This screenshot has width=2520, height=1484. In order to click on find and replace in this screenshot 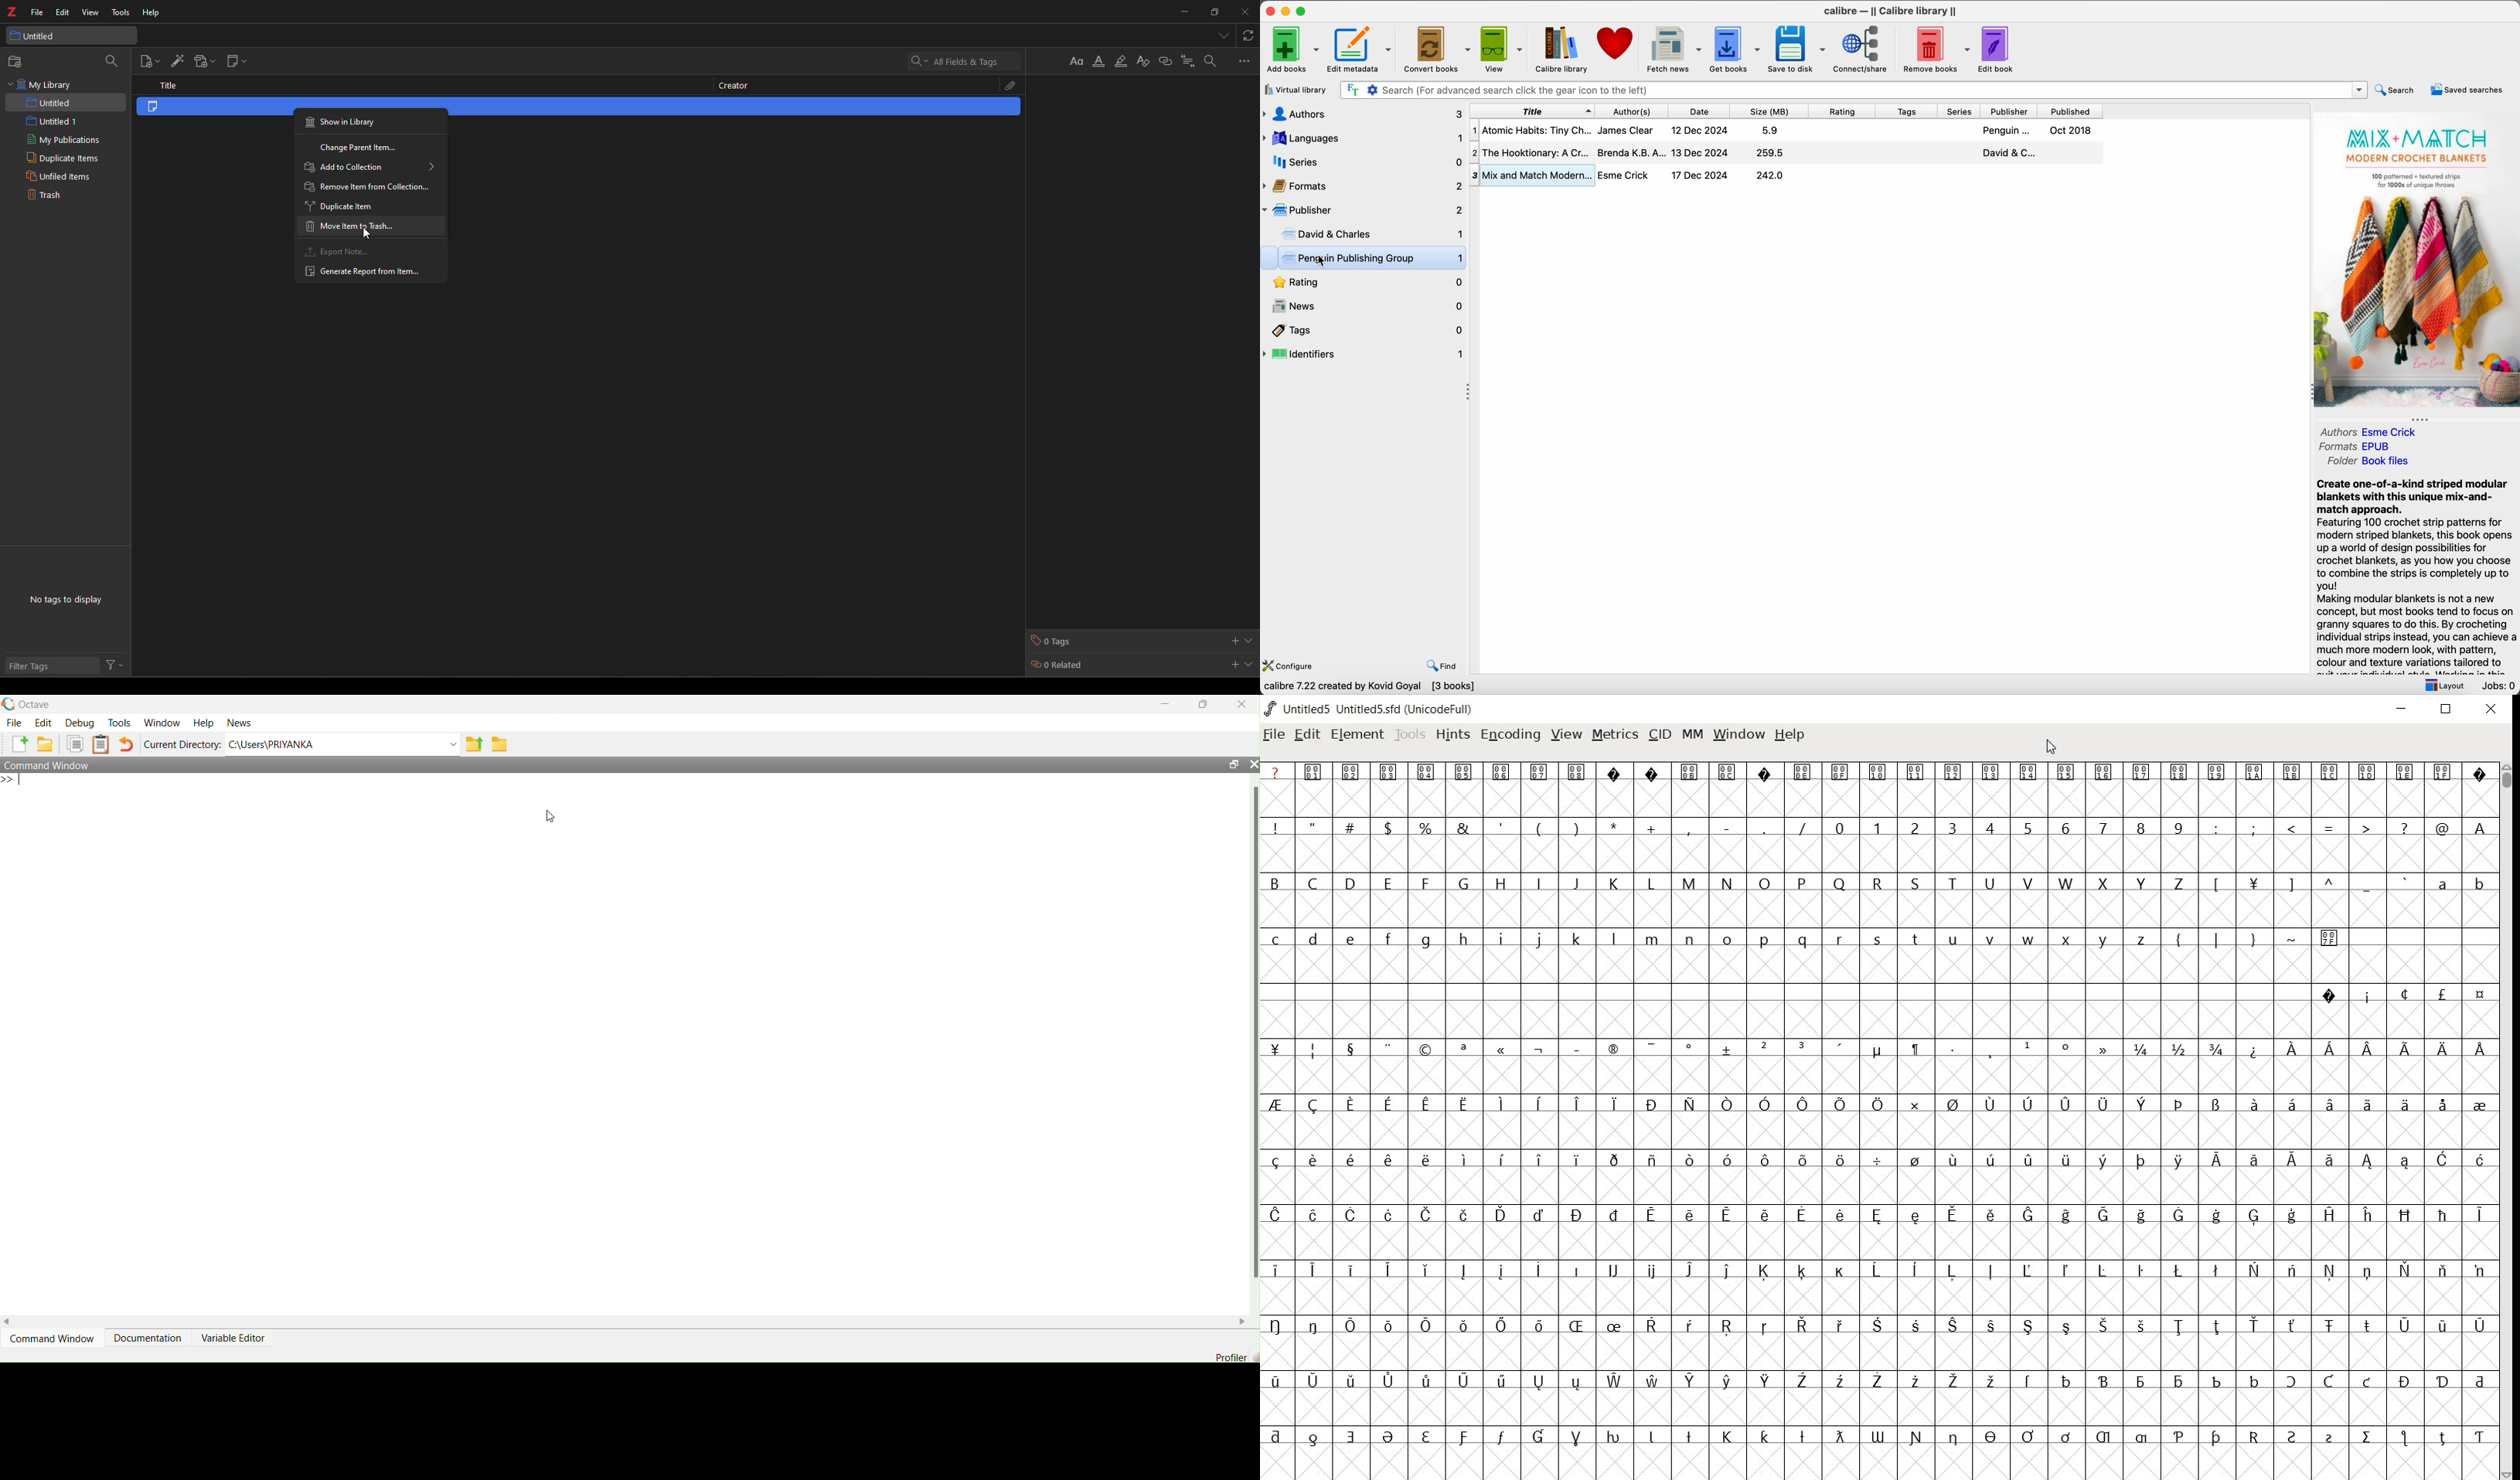, I will do `click(1210, 60)`.